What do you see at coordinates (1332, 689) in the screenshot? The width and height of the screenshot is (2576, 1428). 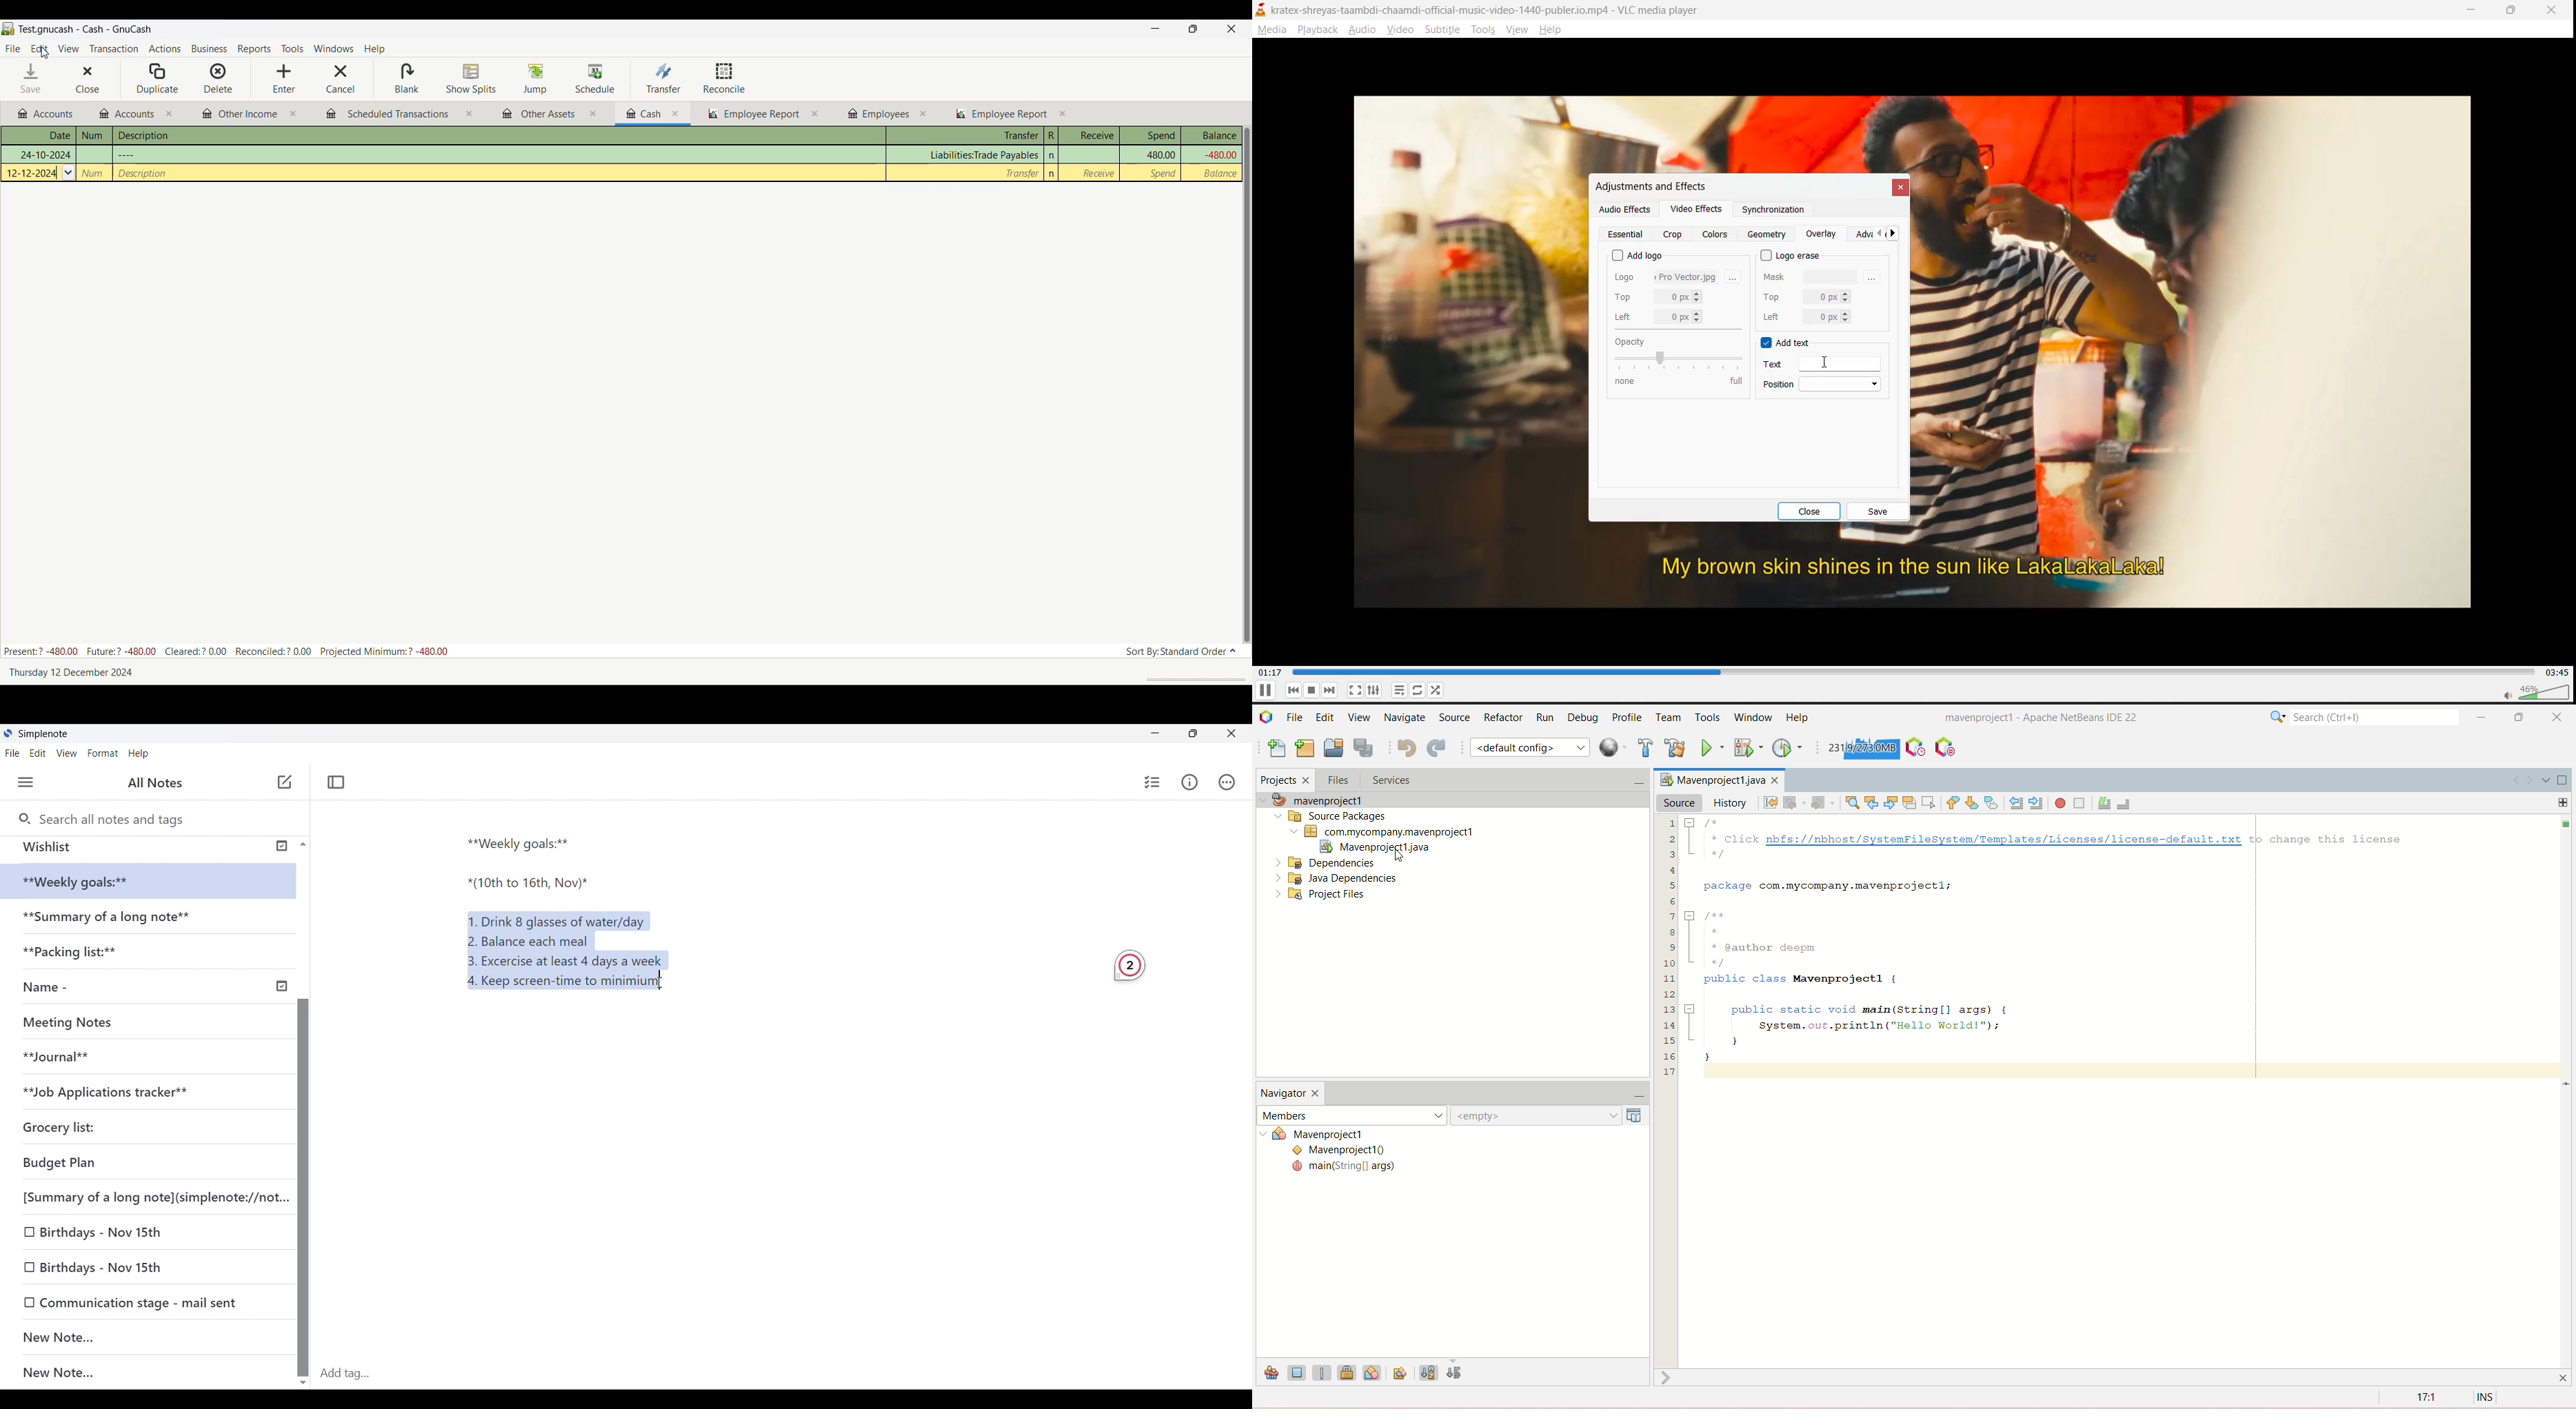 I see `next` at bounding box center [1332, 689].